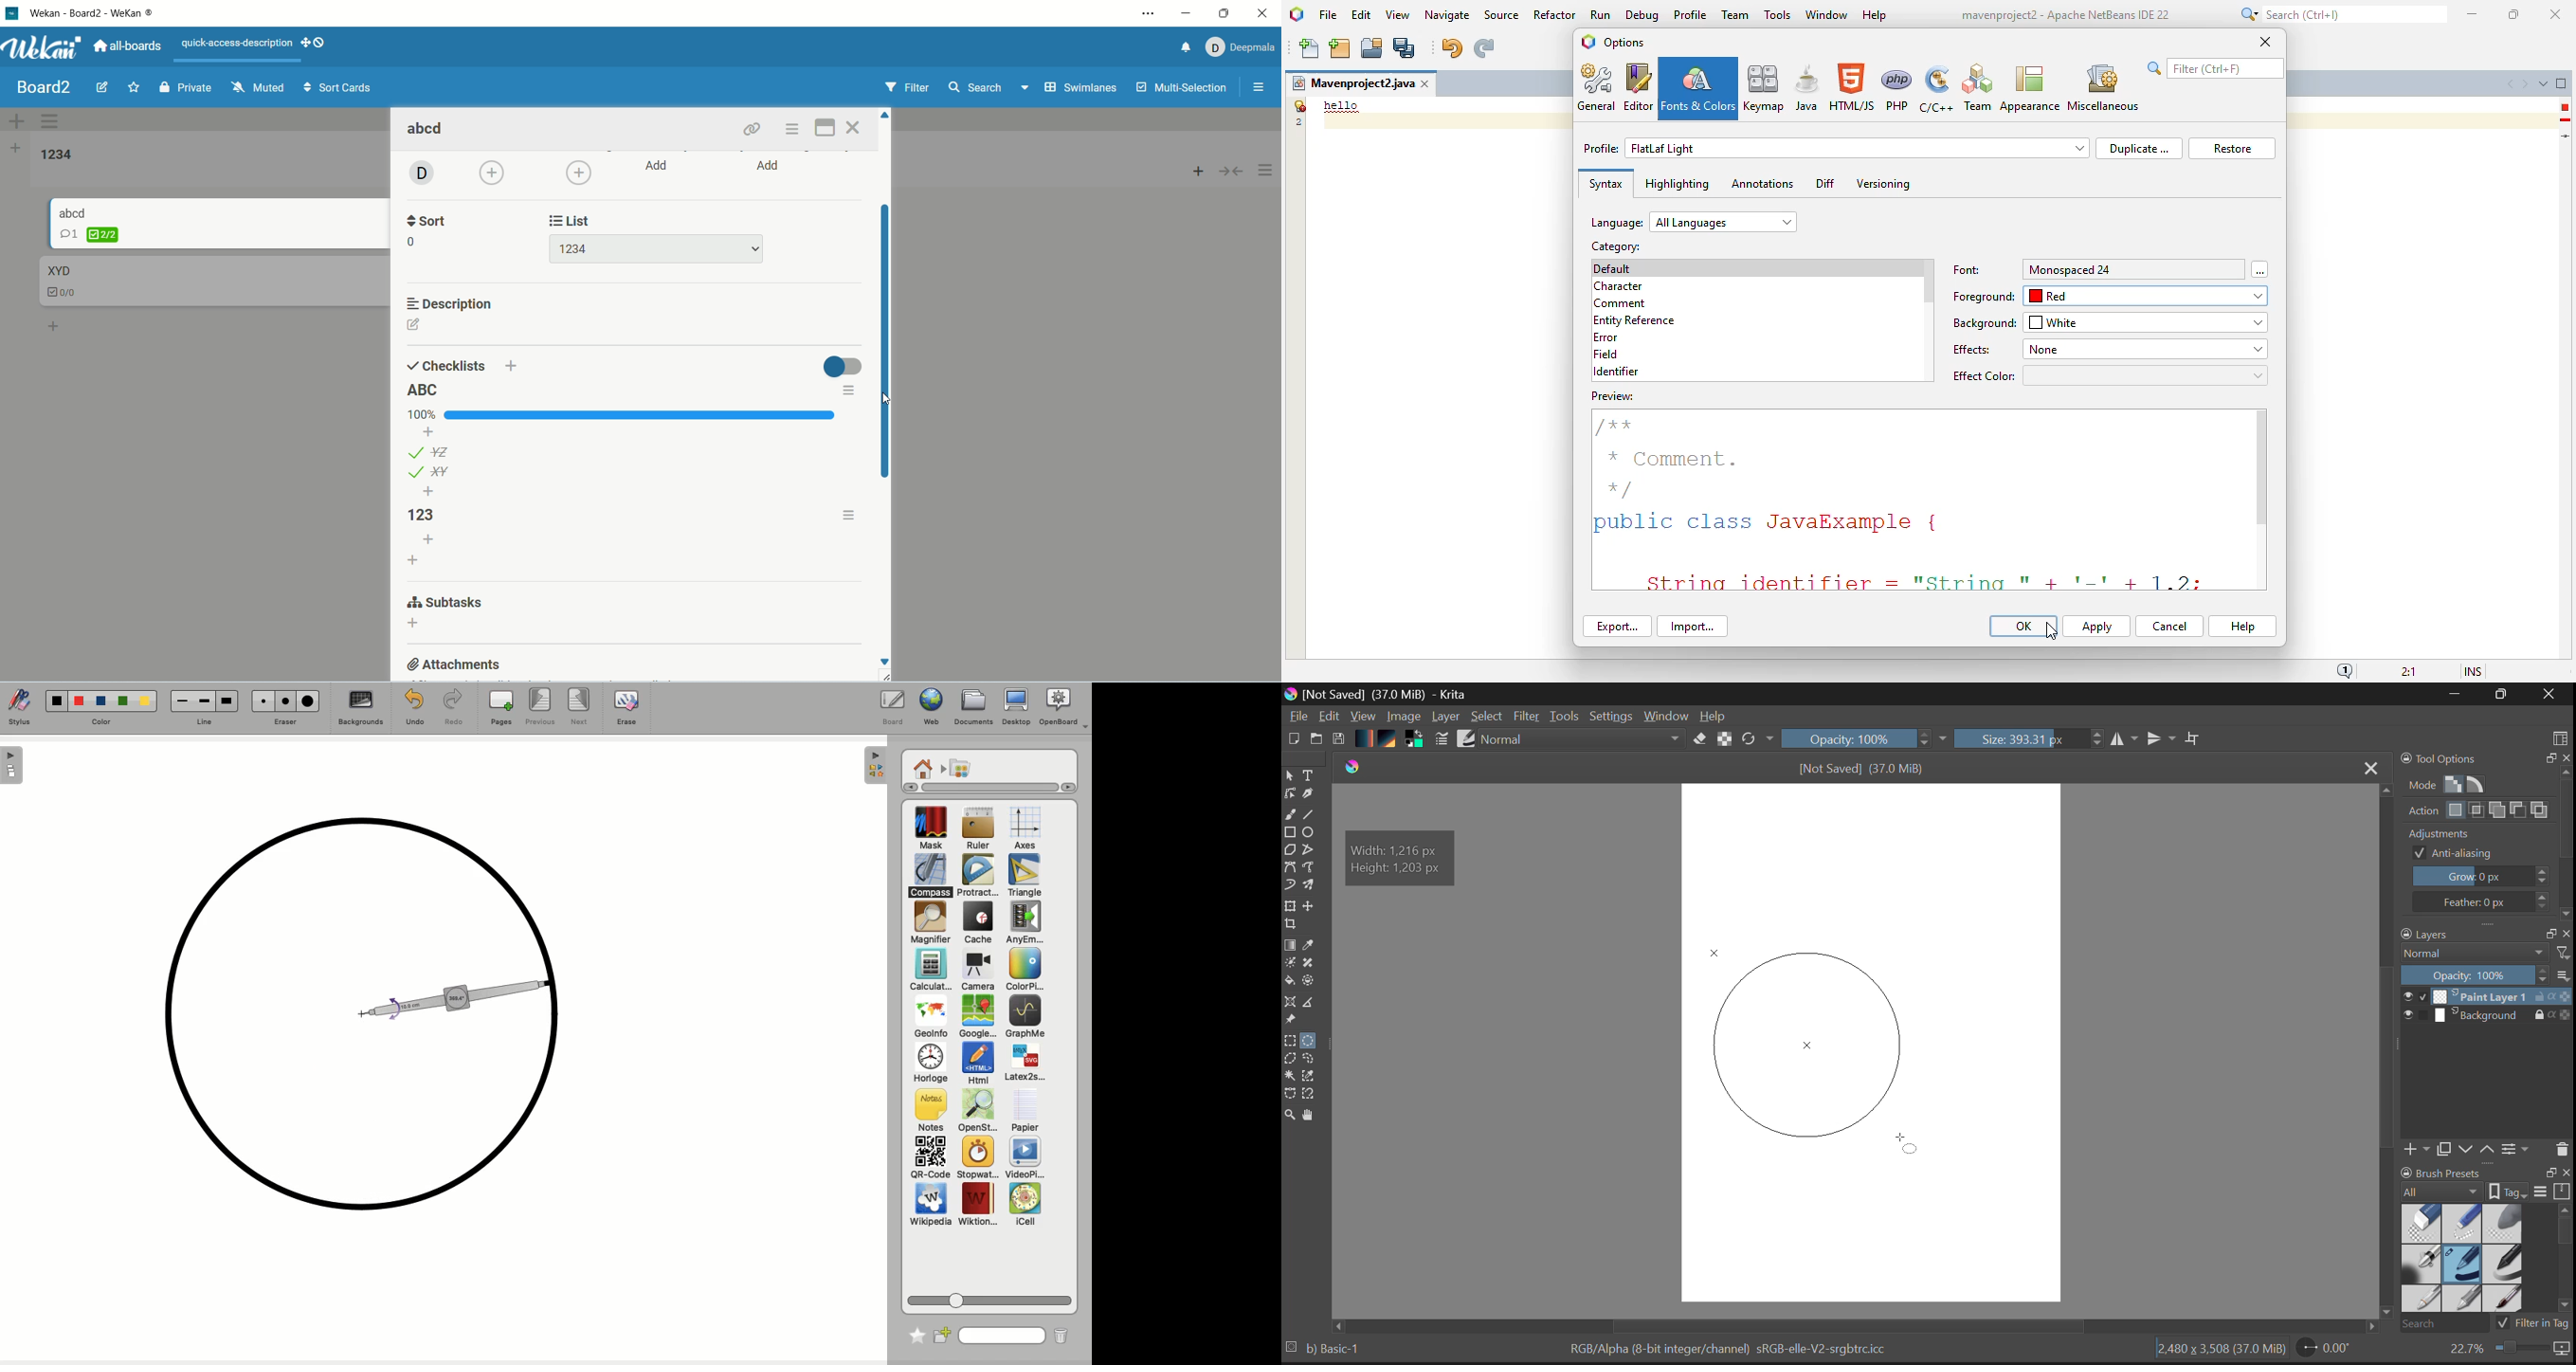 The height and width of the screenshot is (1372, 2576). Describe the element at coordinates (454, 708) in the screenshot. I see `Redo` at that location.